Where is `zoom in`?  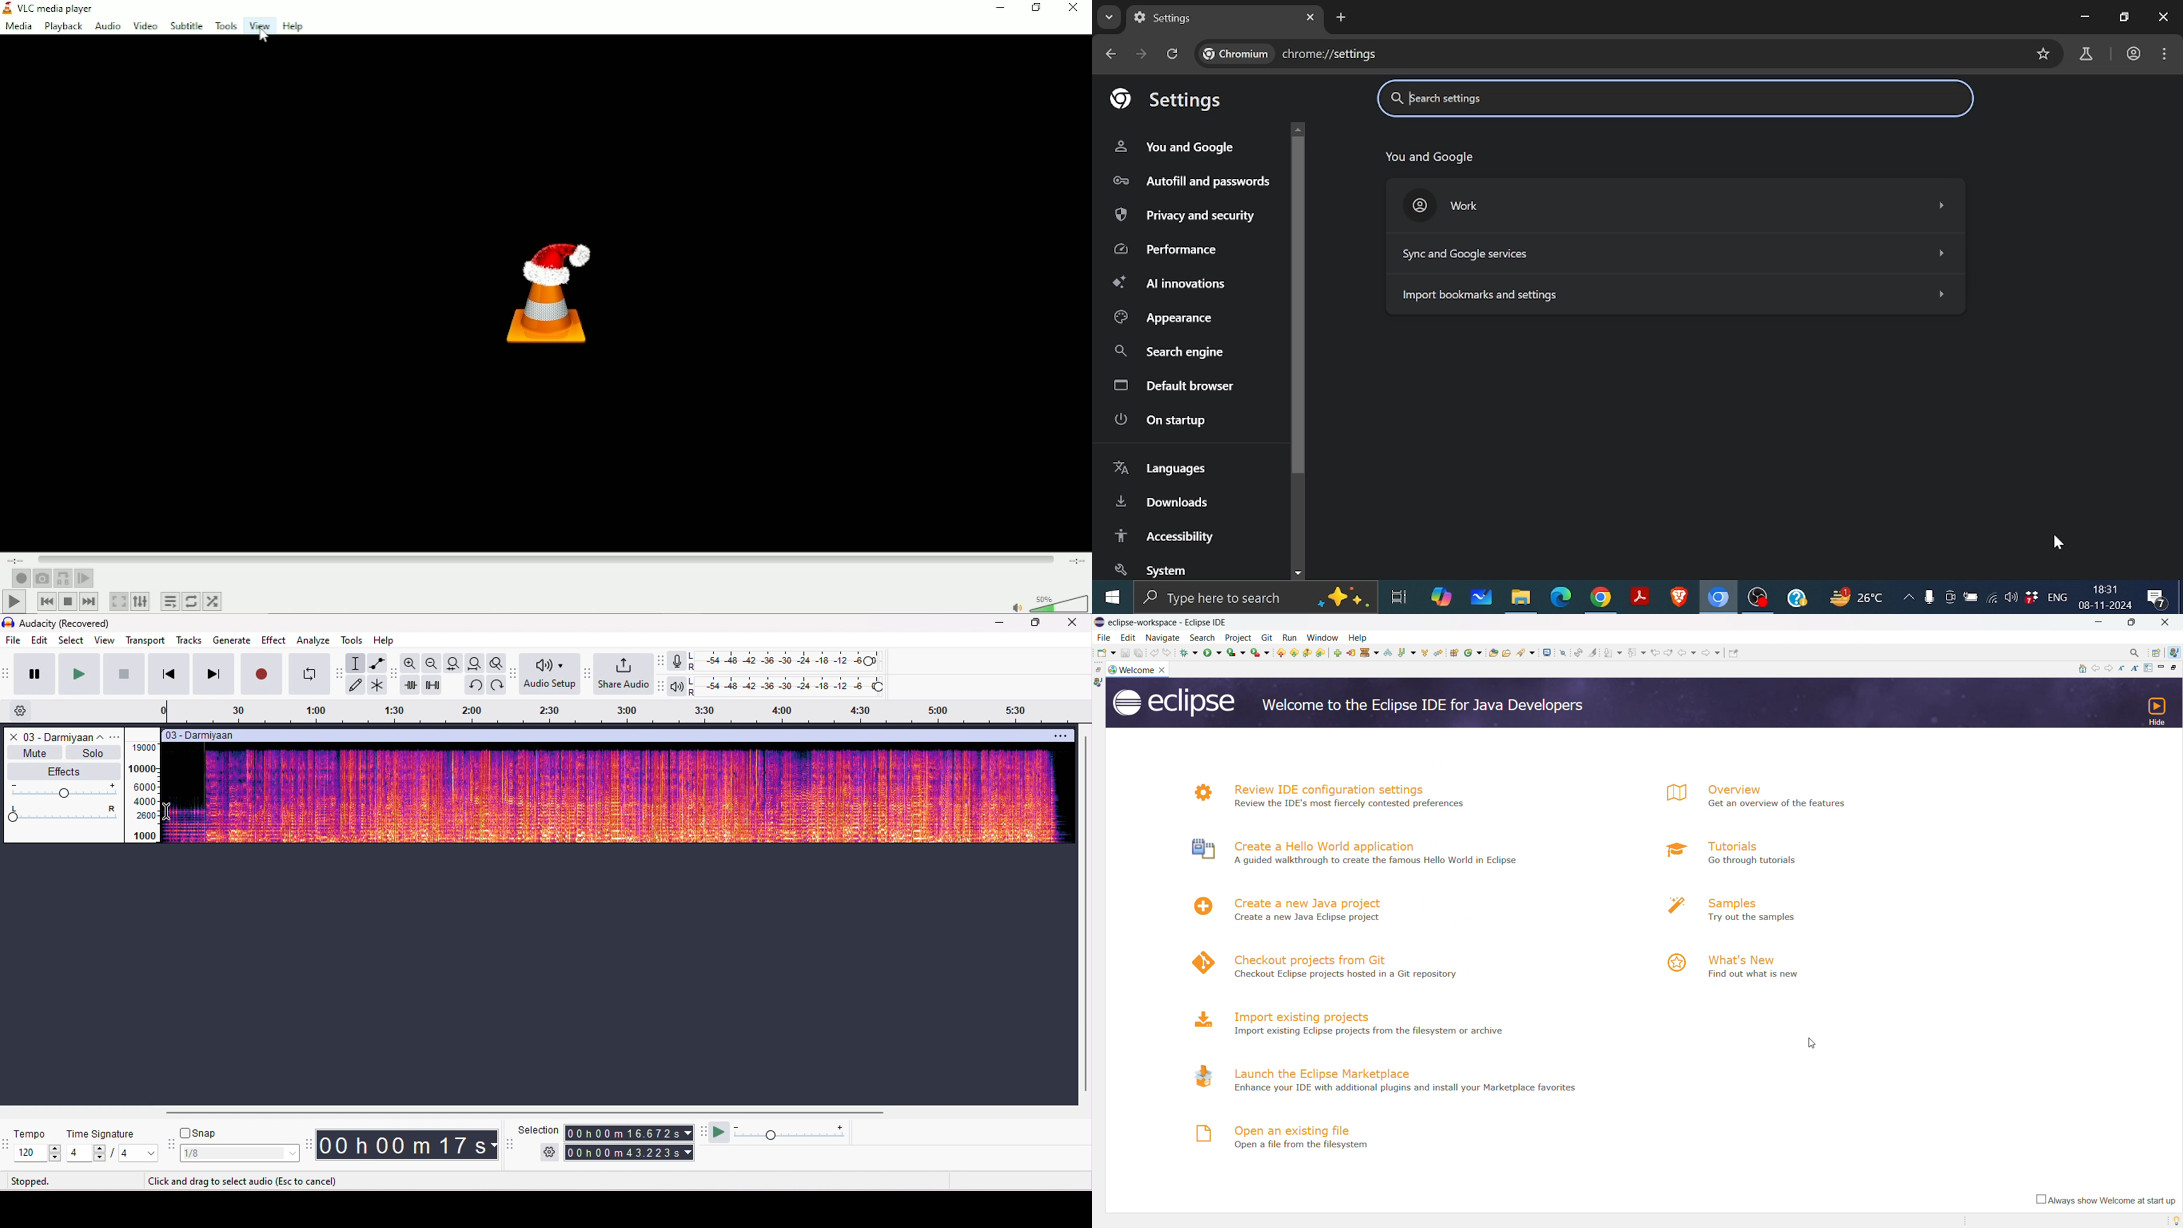 zoom in is located at coordinates (409, 663).